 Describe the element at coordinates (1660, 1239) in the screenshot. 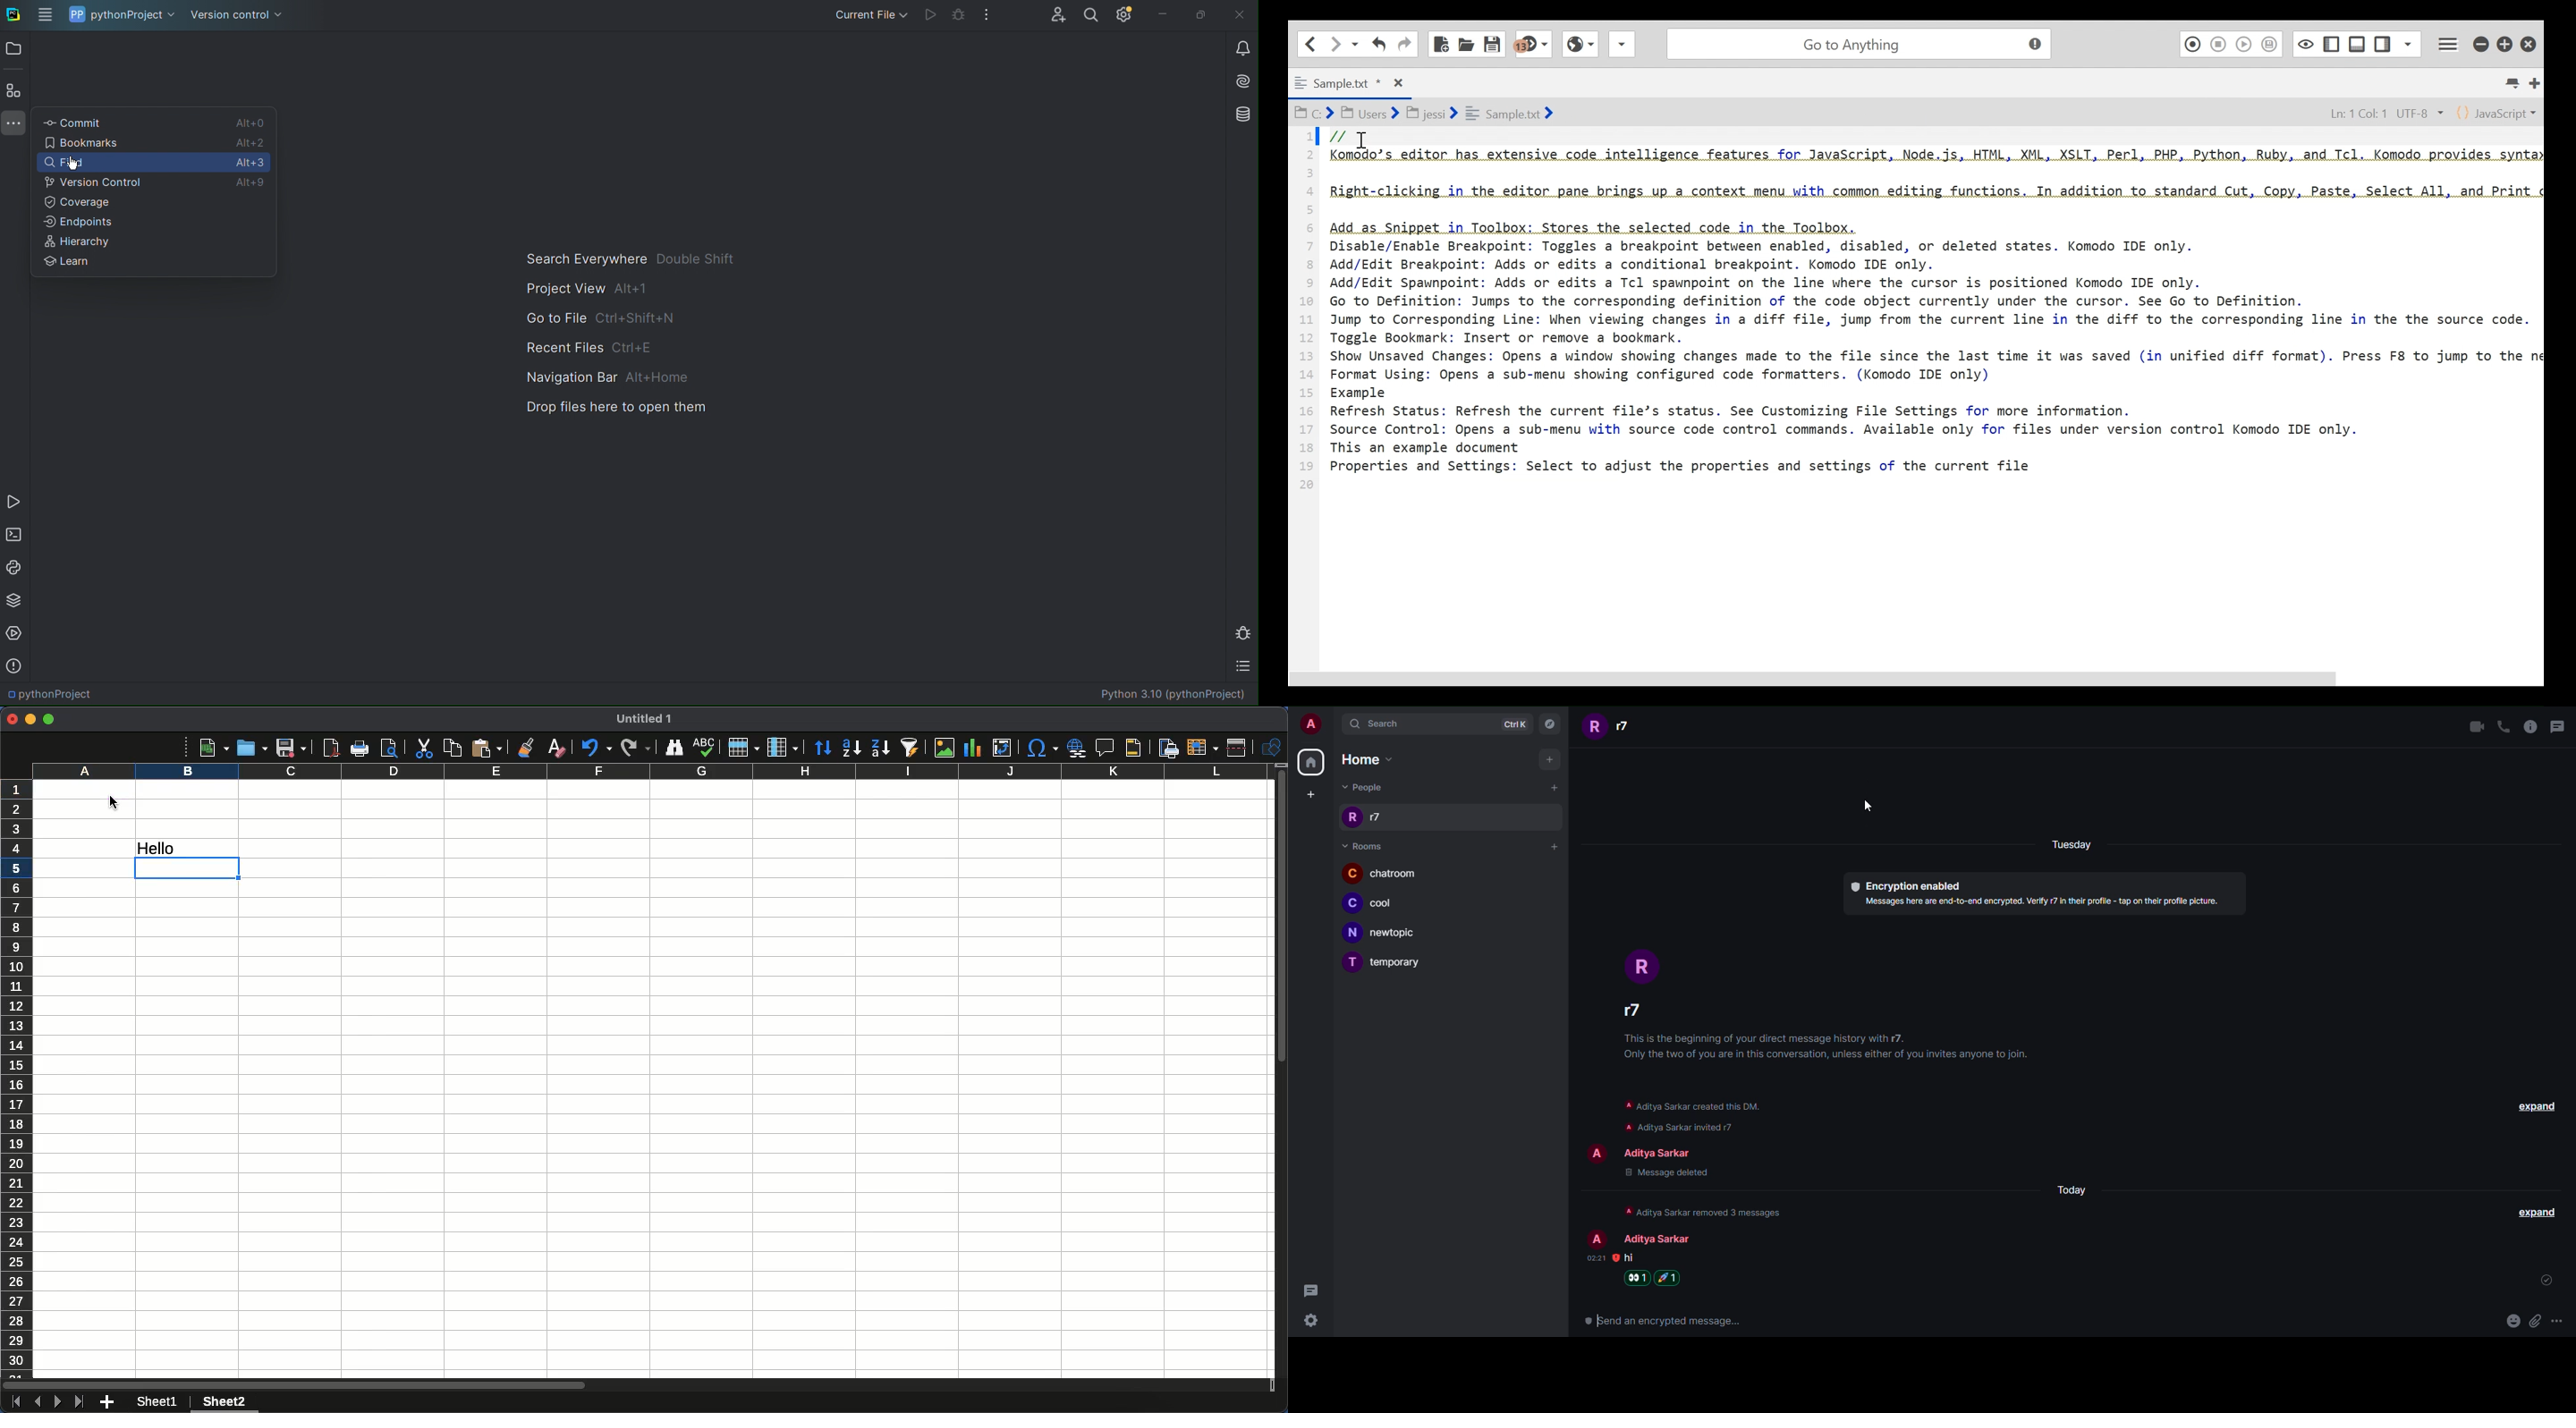

I see `people` at that location.